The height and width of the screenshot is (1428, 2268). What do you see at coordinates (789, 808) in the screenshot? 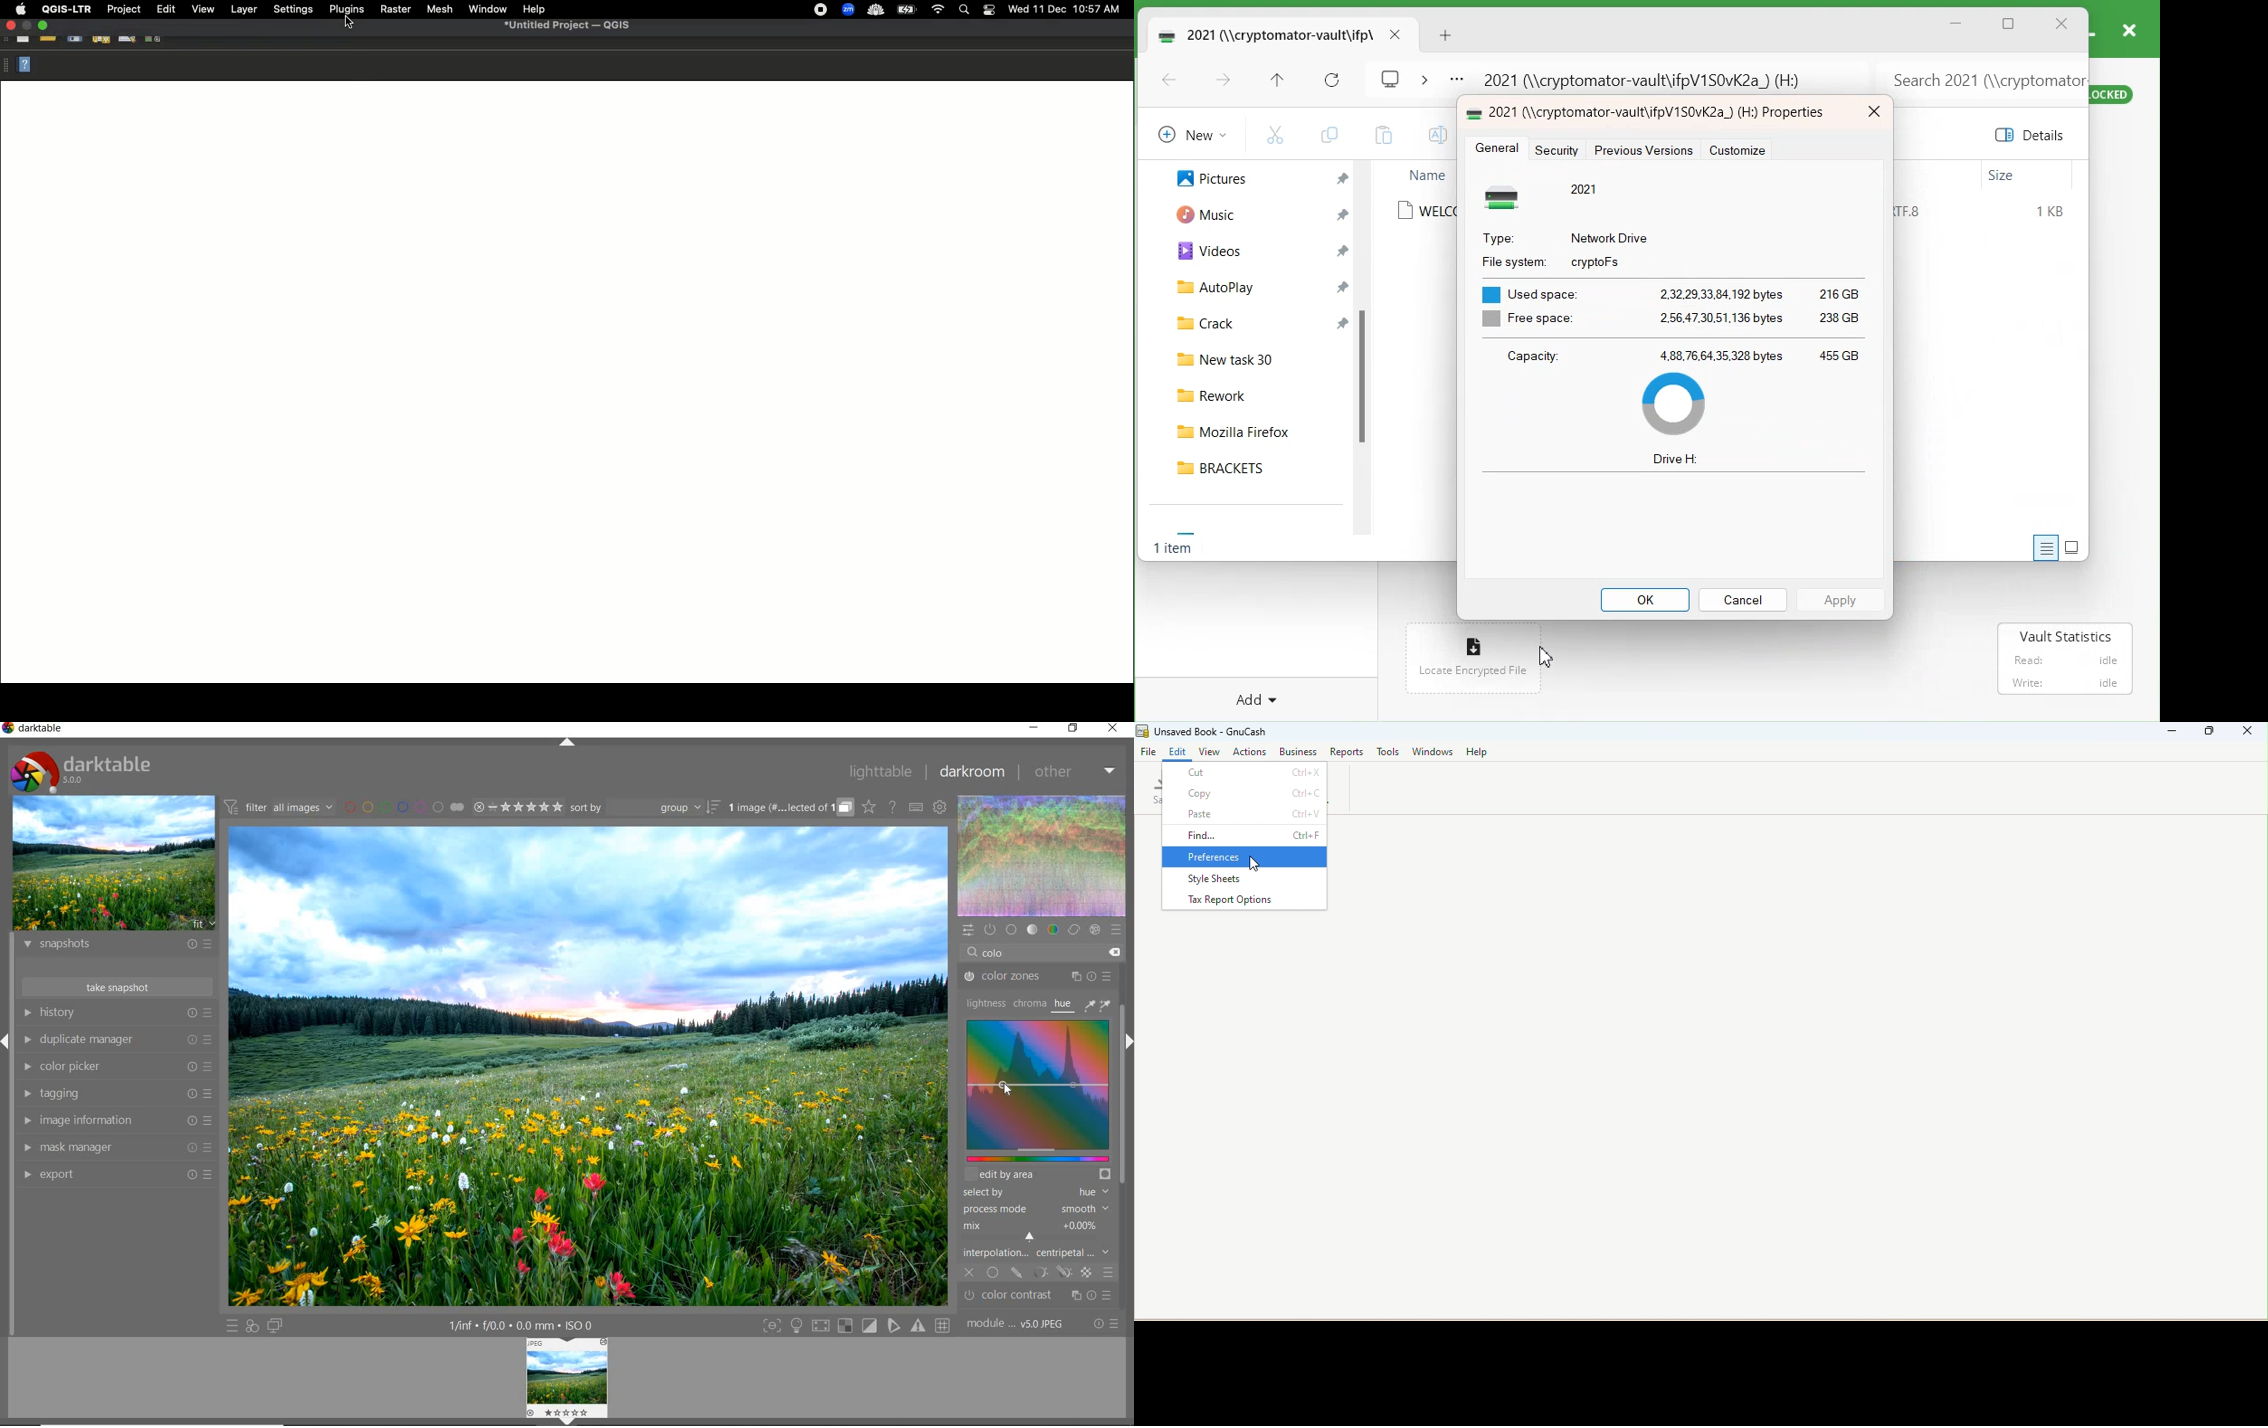
I see `grouped images` at bounding box center [789, 808].